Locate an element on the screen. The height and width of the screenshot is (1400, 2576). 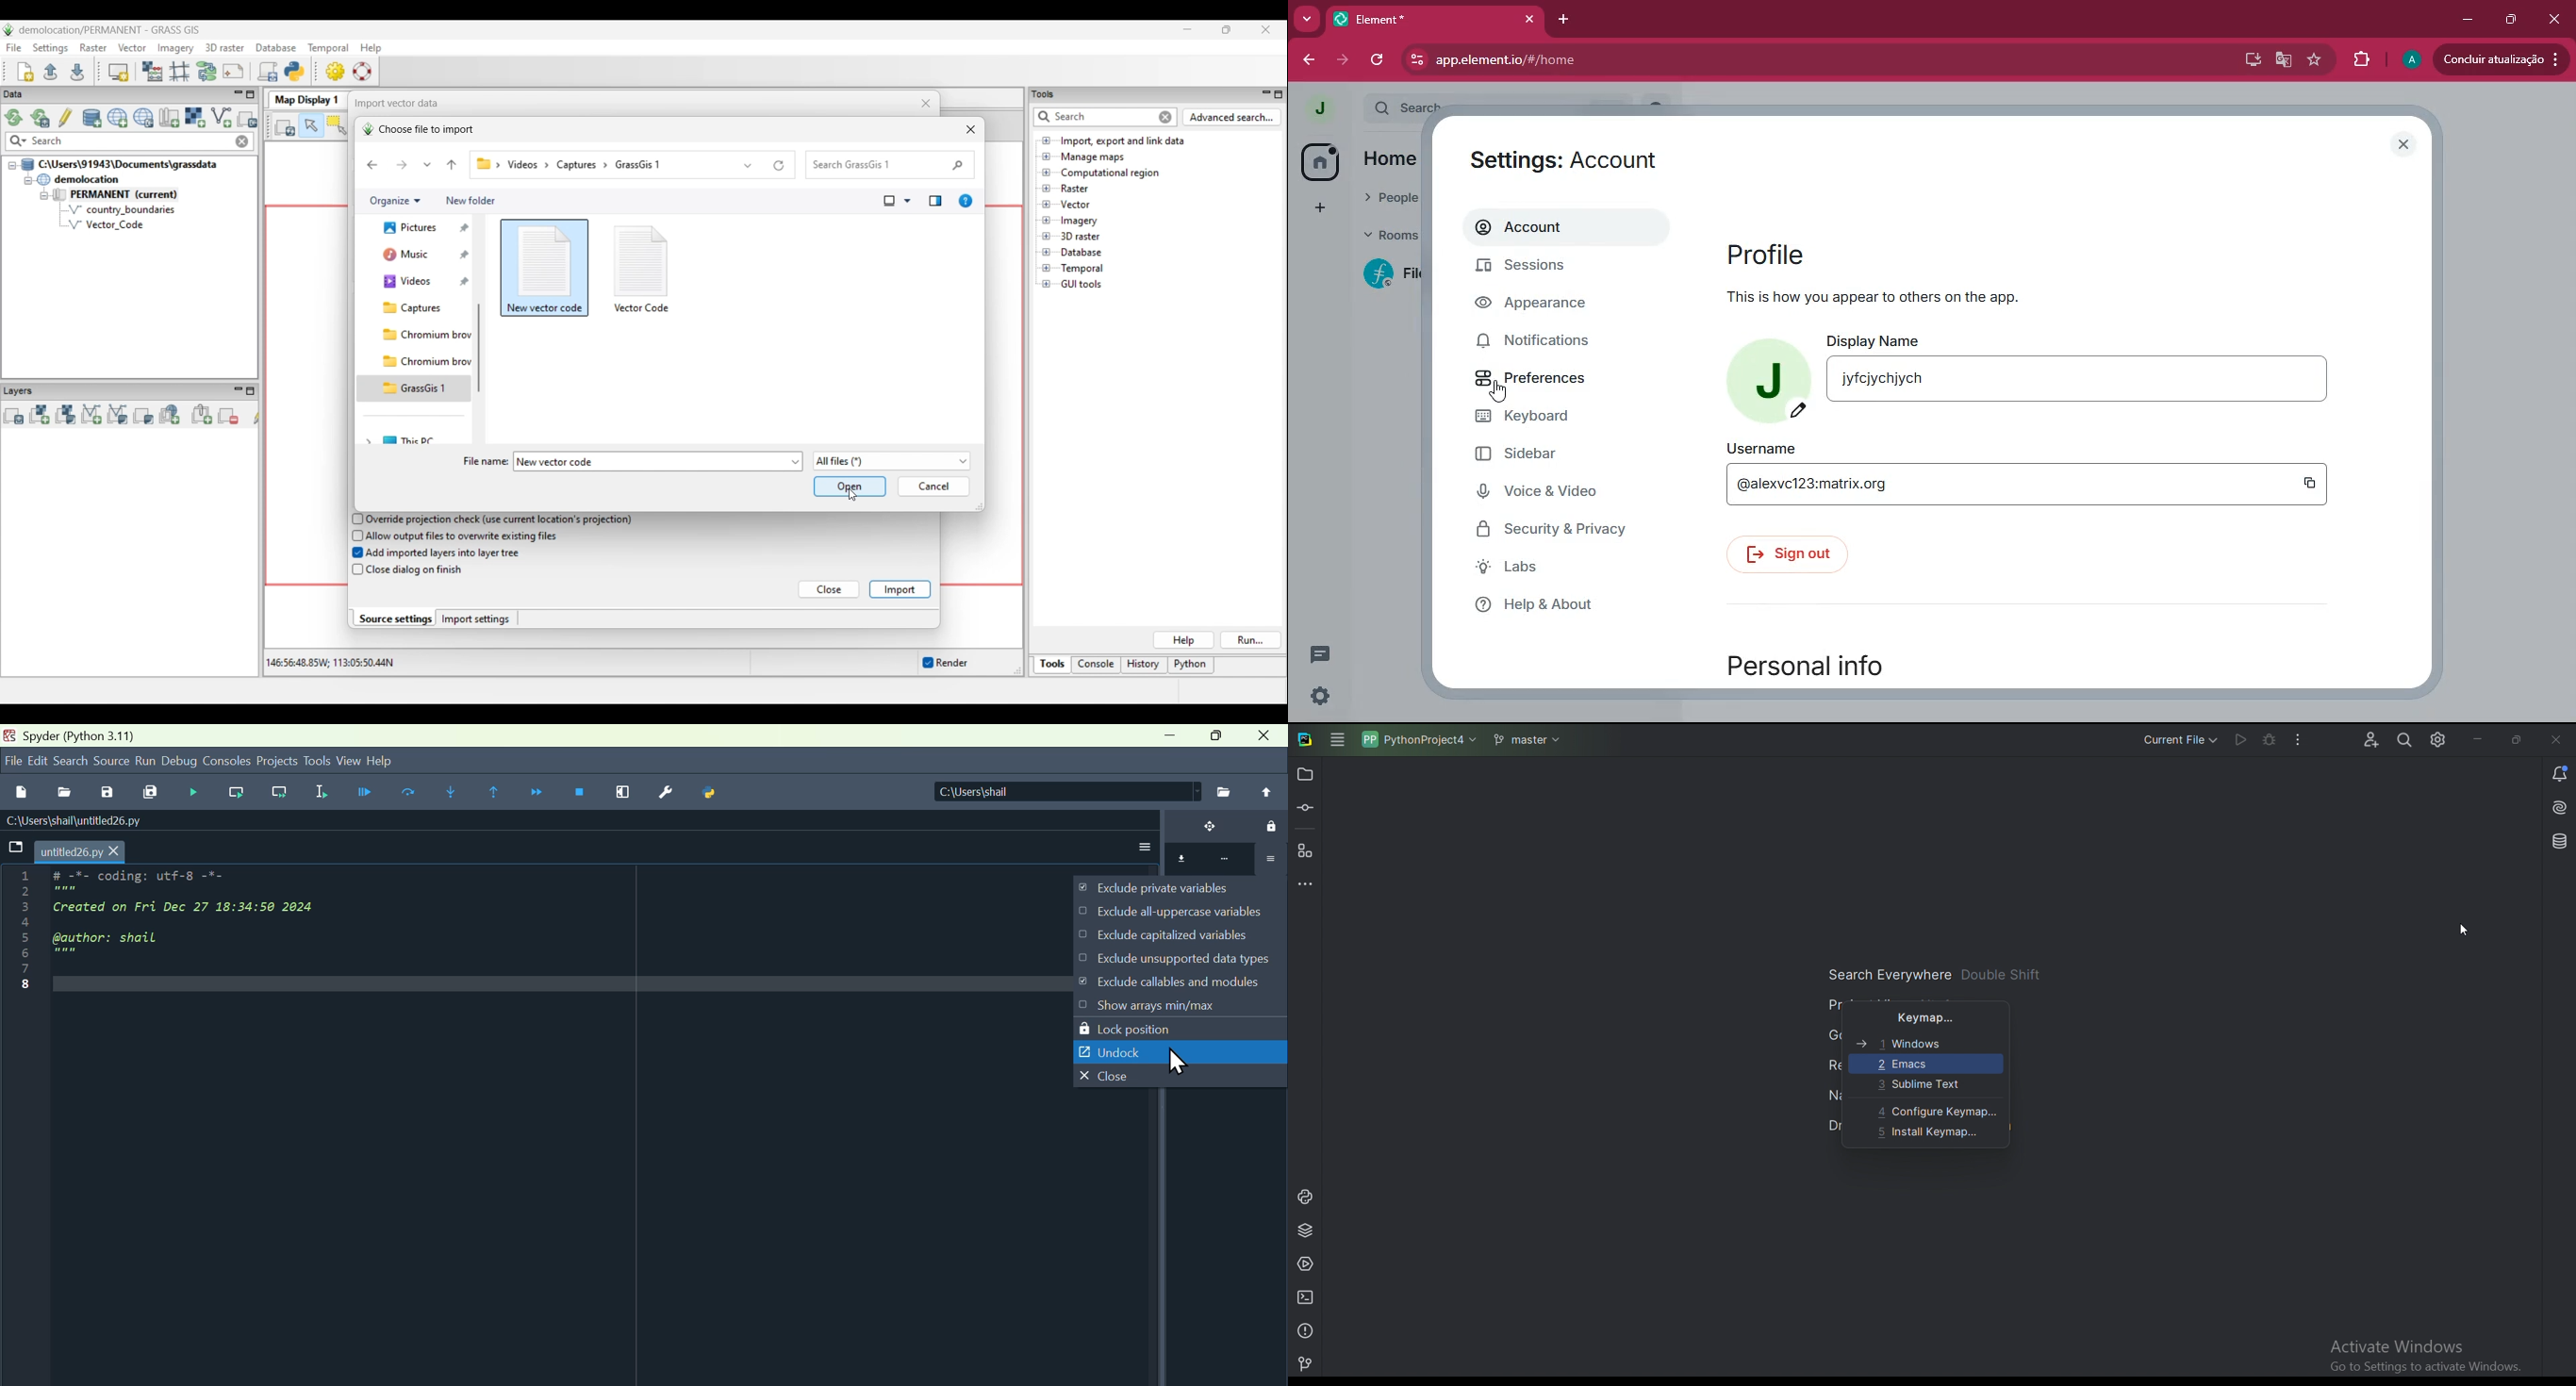
security & privacy is located at coordinates (1557, 533).